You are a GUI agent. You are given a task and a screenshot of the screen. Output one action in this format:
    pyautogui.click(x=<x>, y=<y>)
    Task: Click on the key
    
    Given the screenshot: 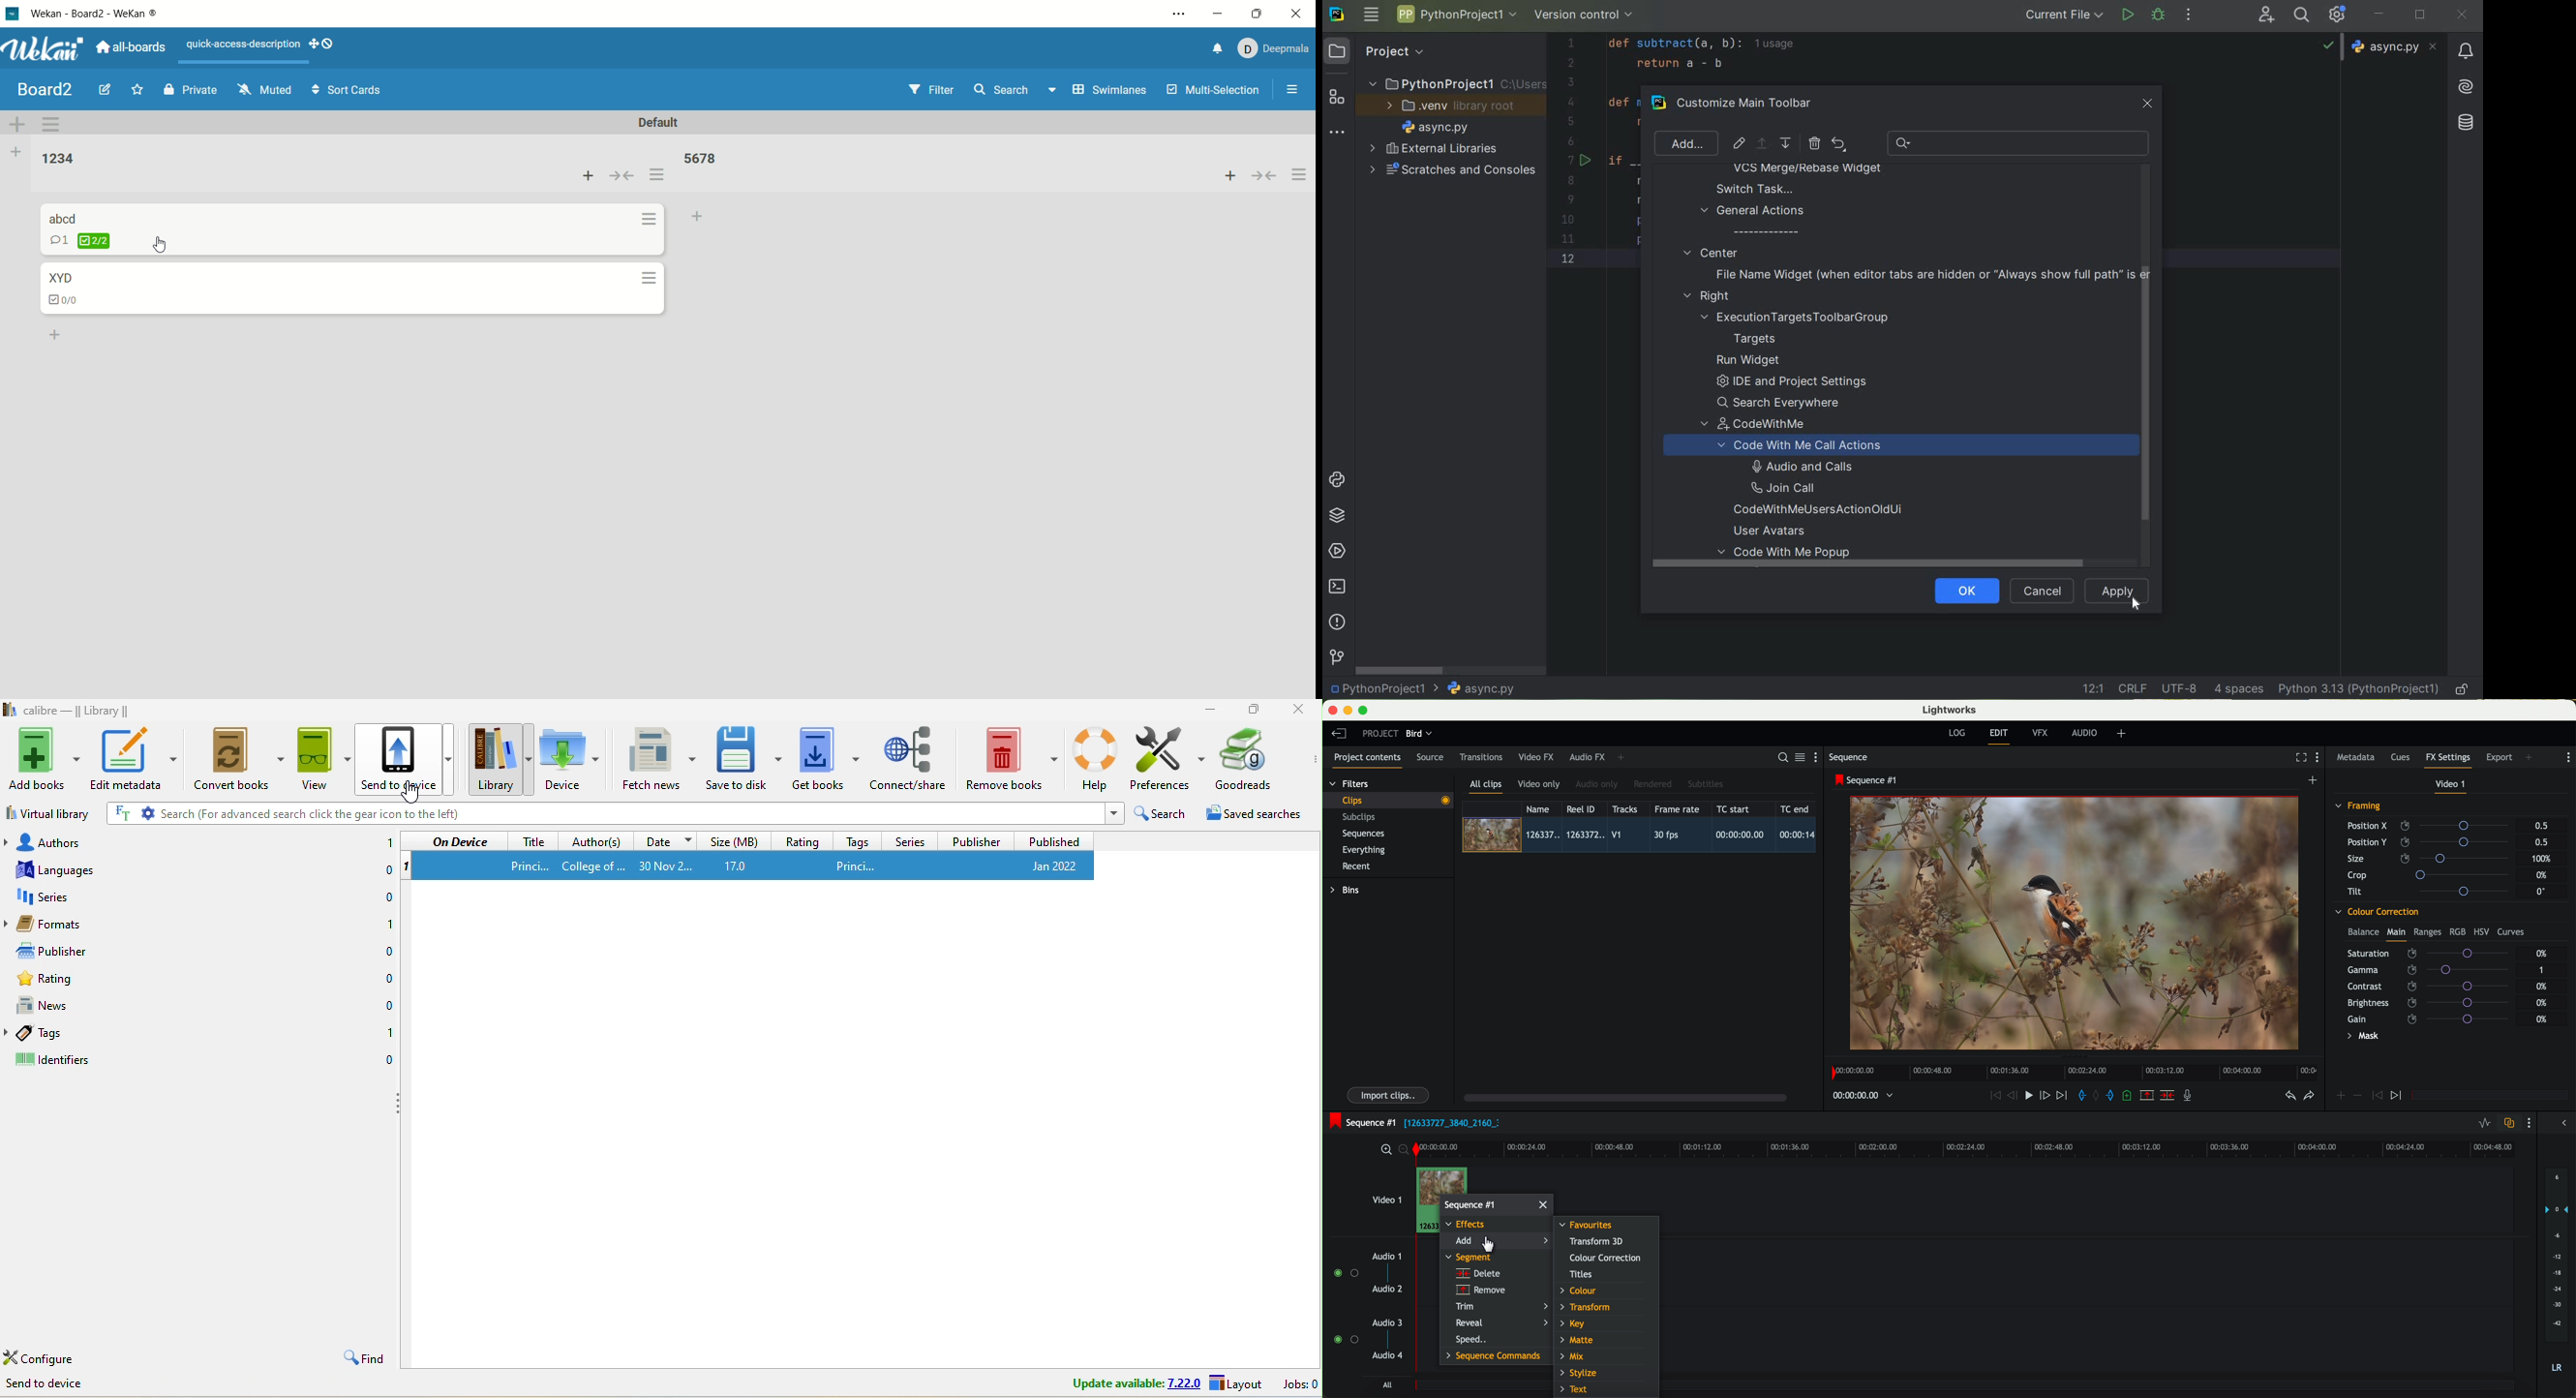 What is the action you would take?
    pyautogui.click(x=1574, y=1324)
    